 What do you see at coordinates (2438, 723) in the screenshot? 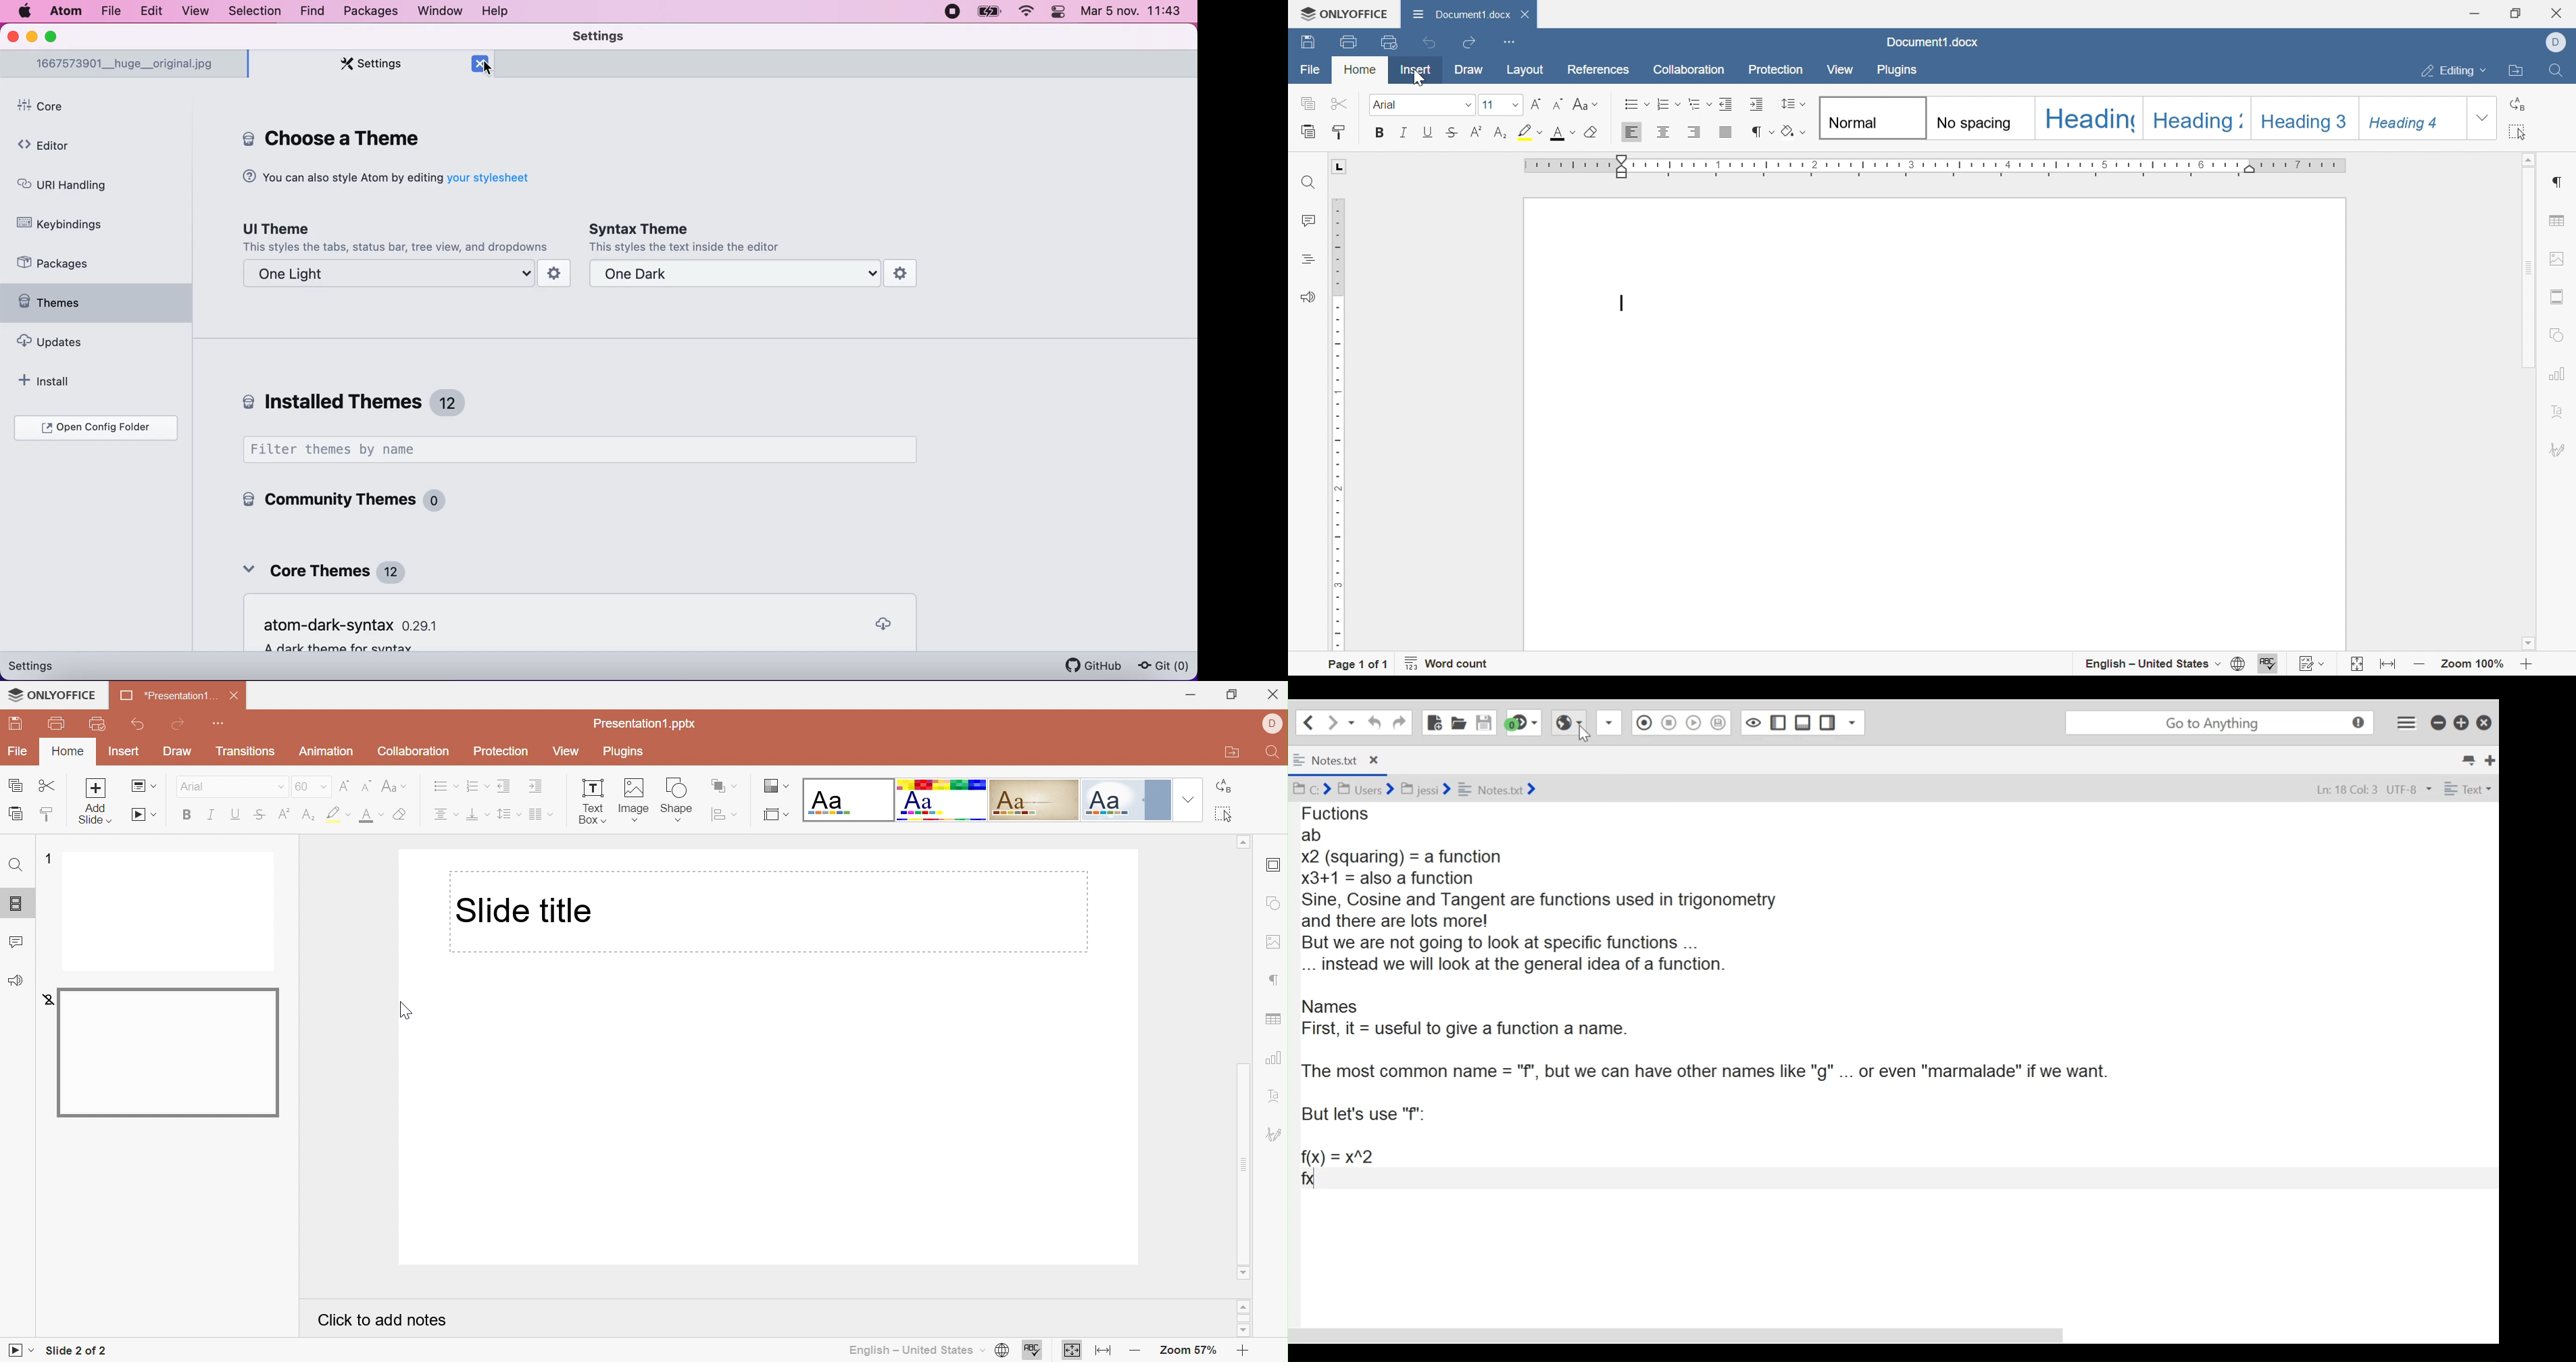
I see `minimize` at bounding box center [2438, 723].